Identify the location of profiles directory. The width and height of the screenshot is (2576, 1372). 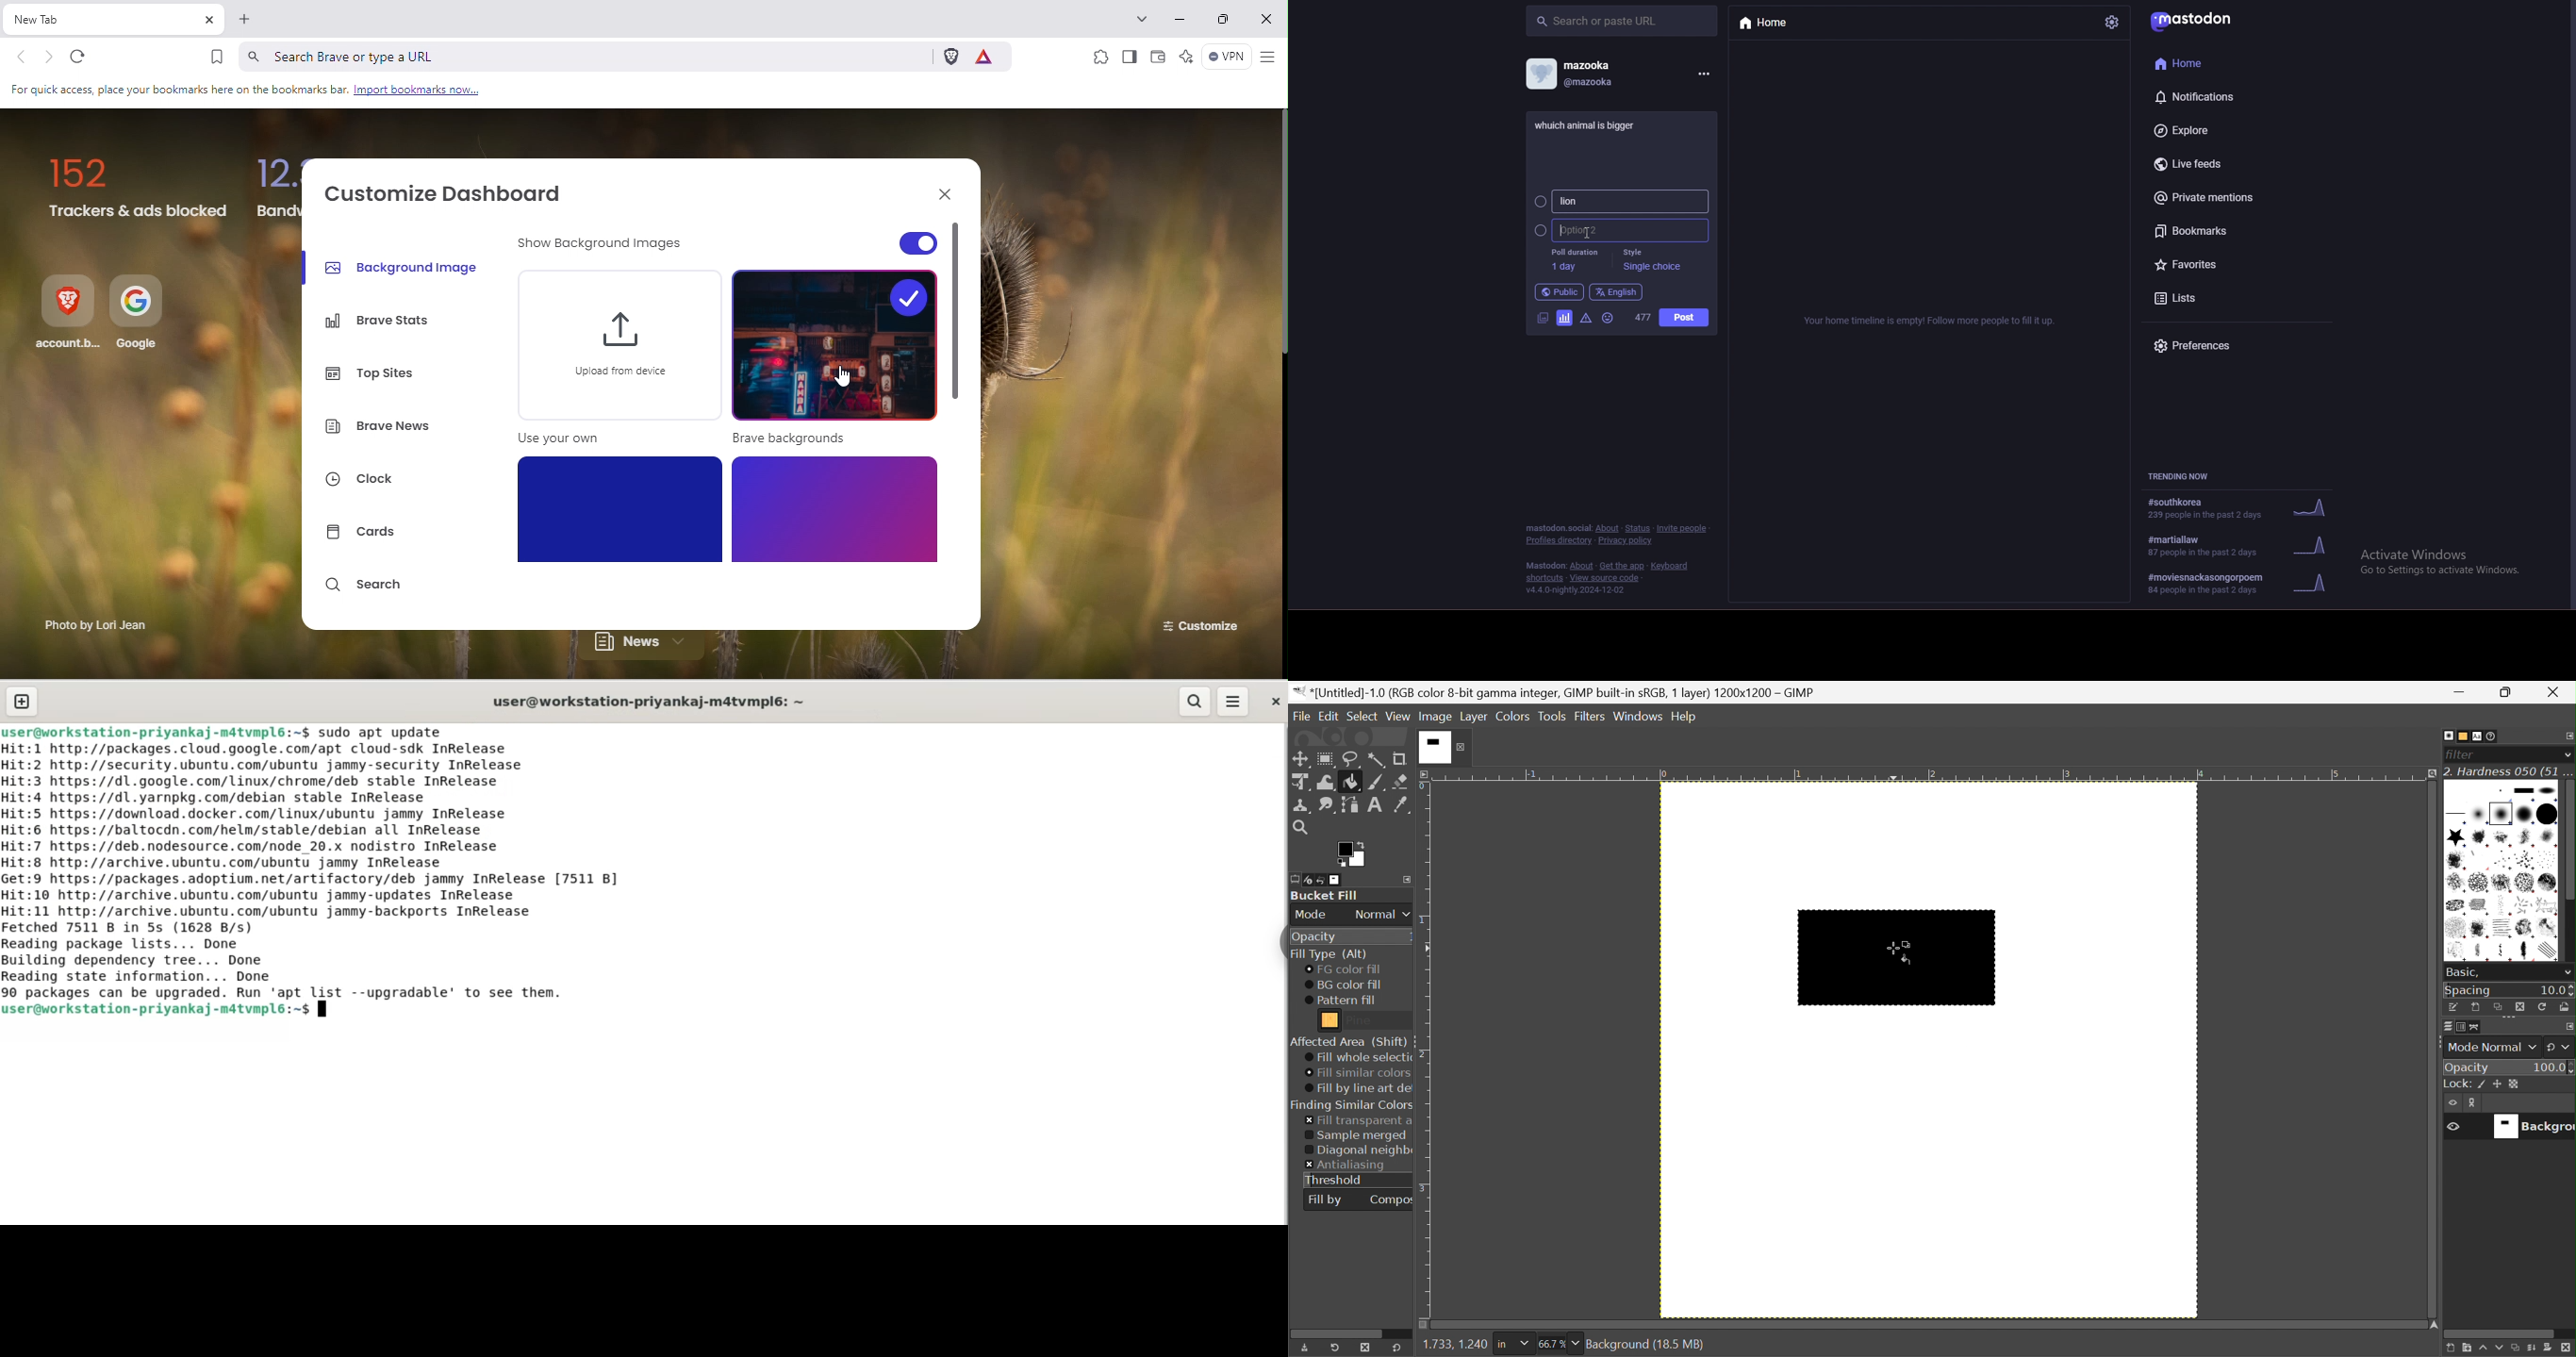
(1558, 541).